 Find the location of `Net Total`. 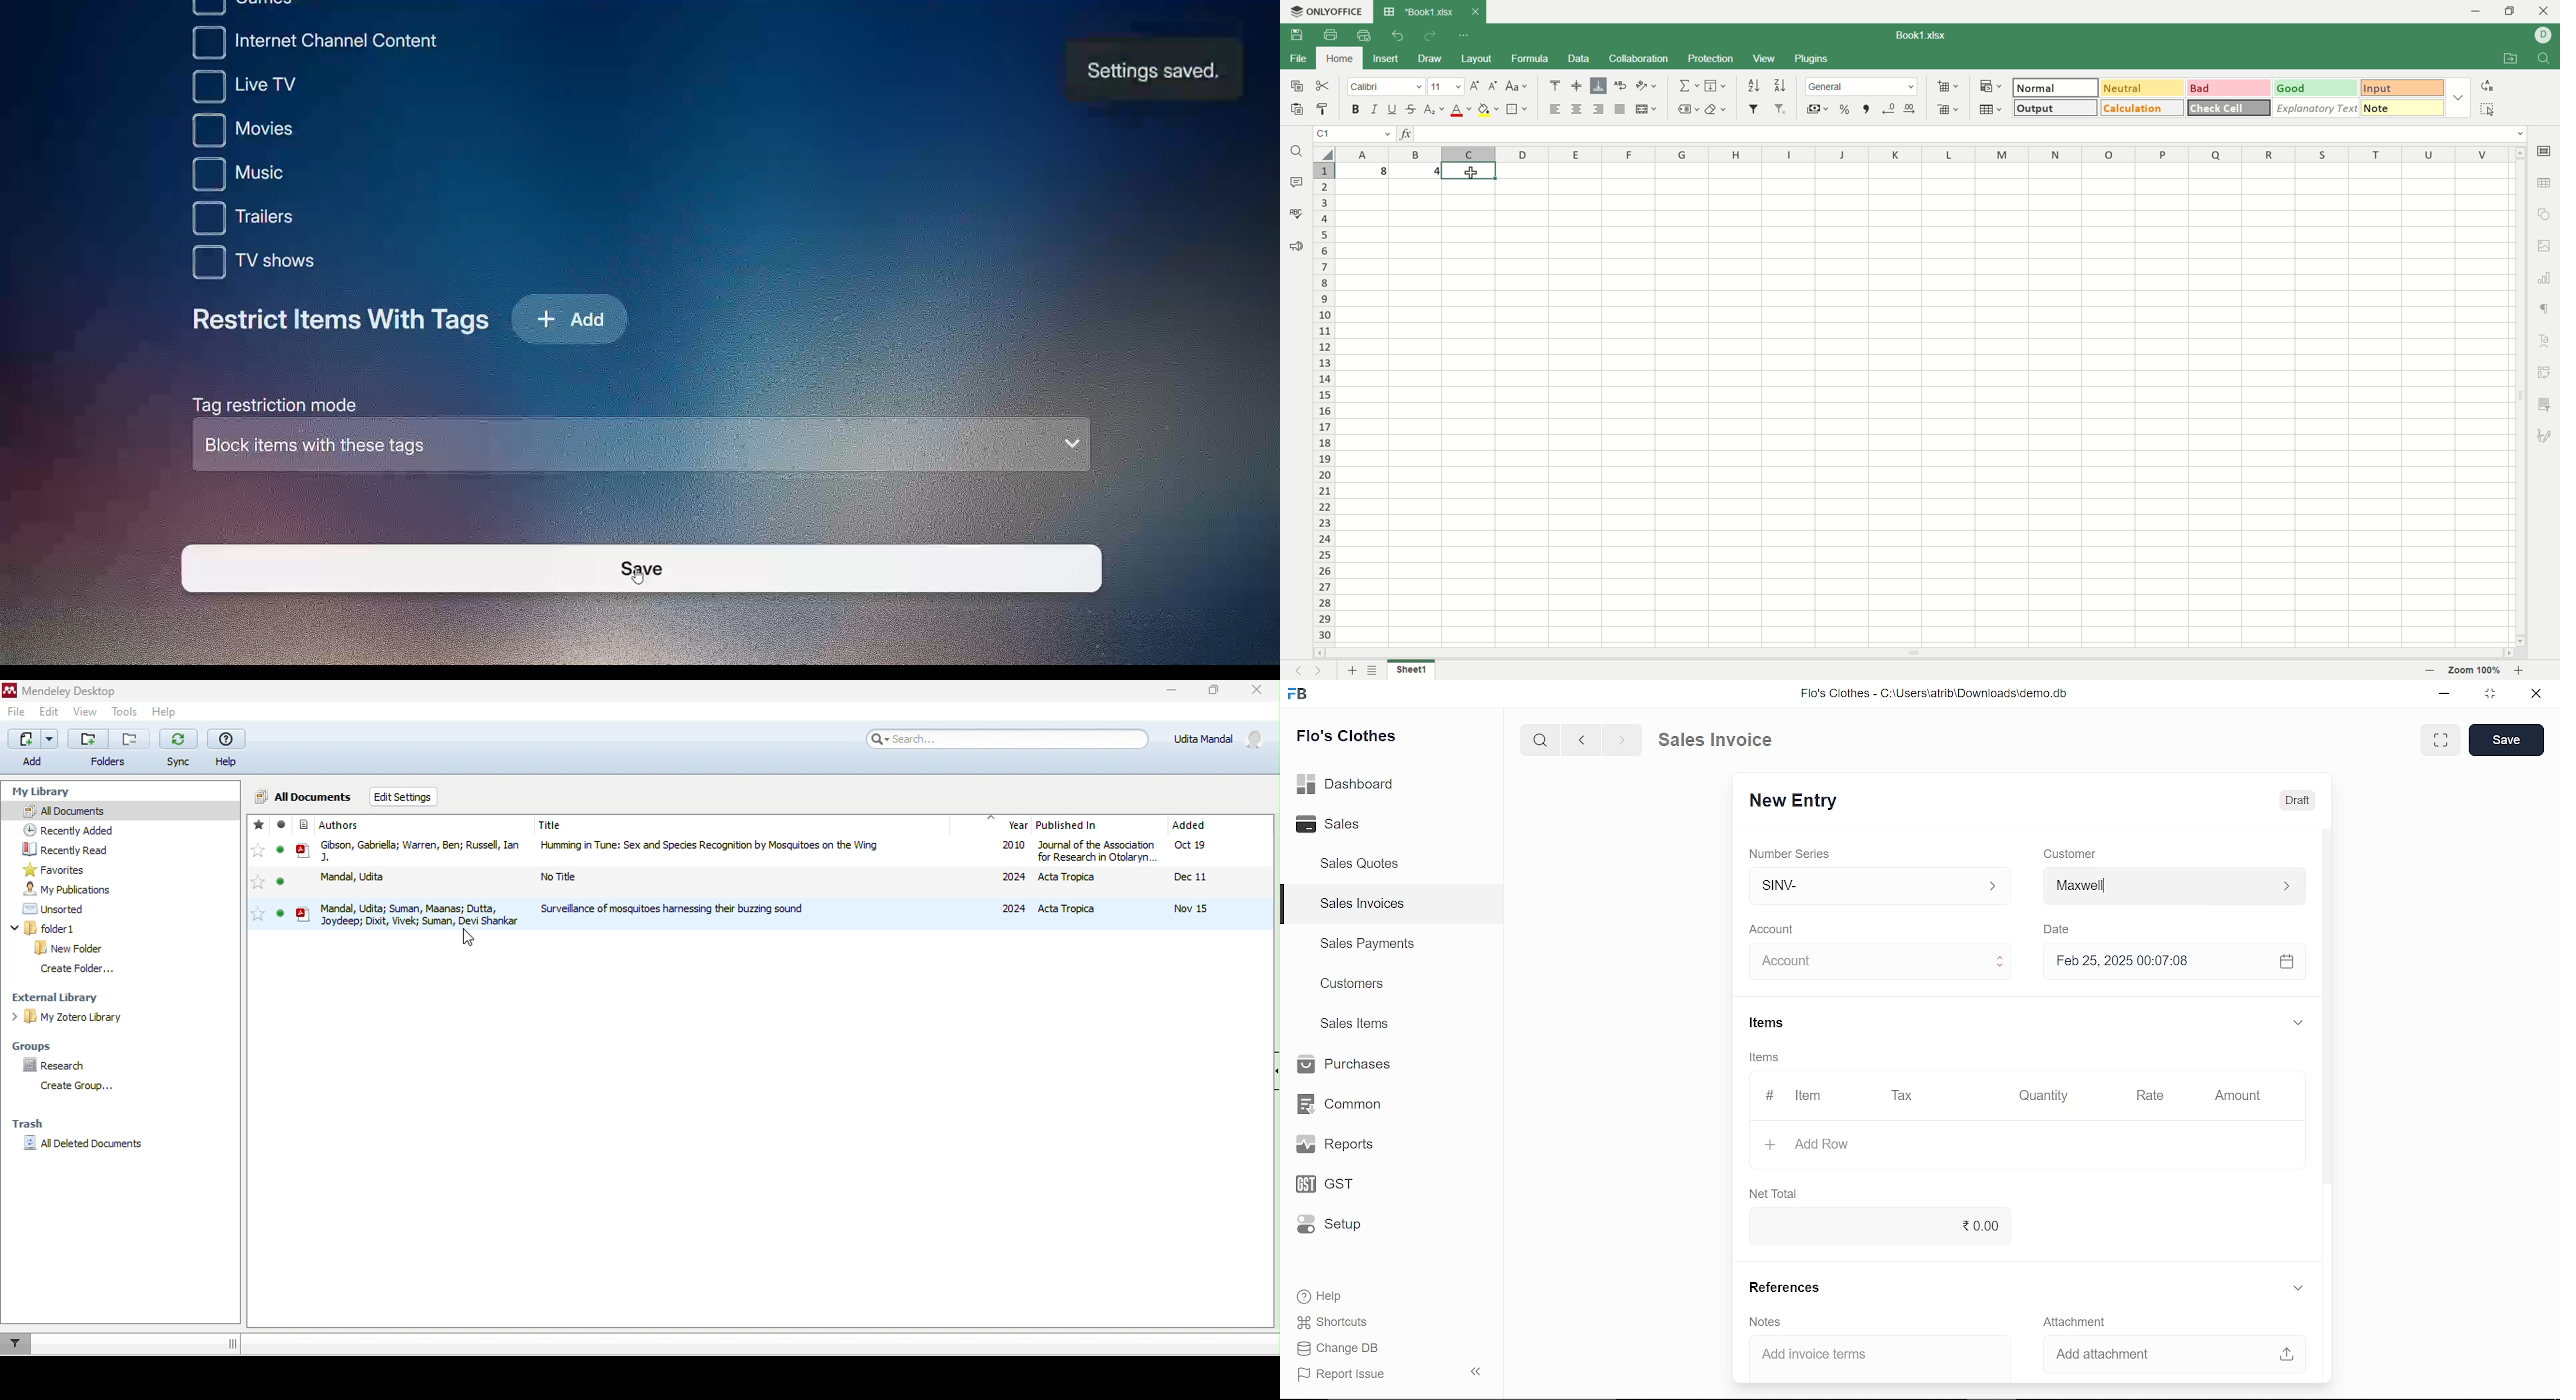

Net Total is located at coordinates (1770, 1193).